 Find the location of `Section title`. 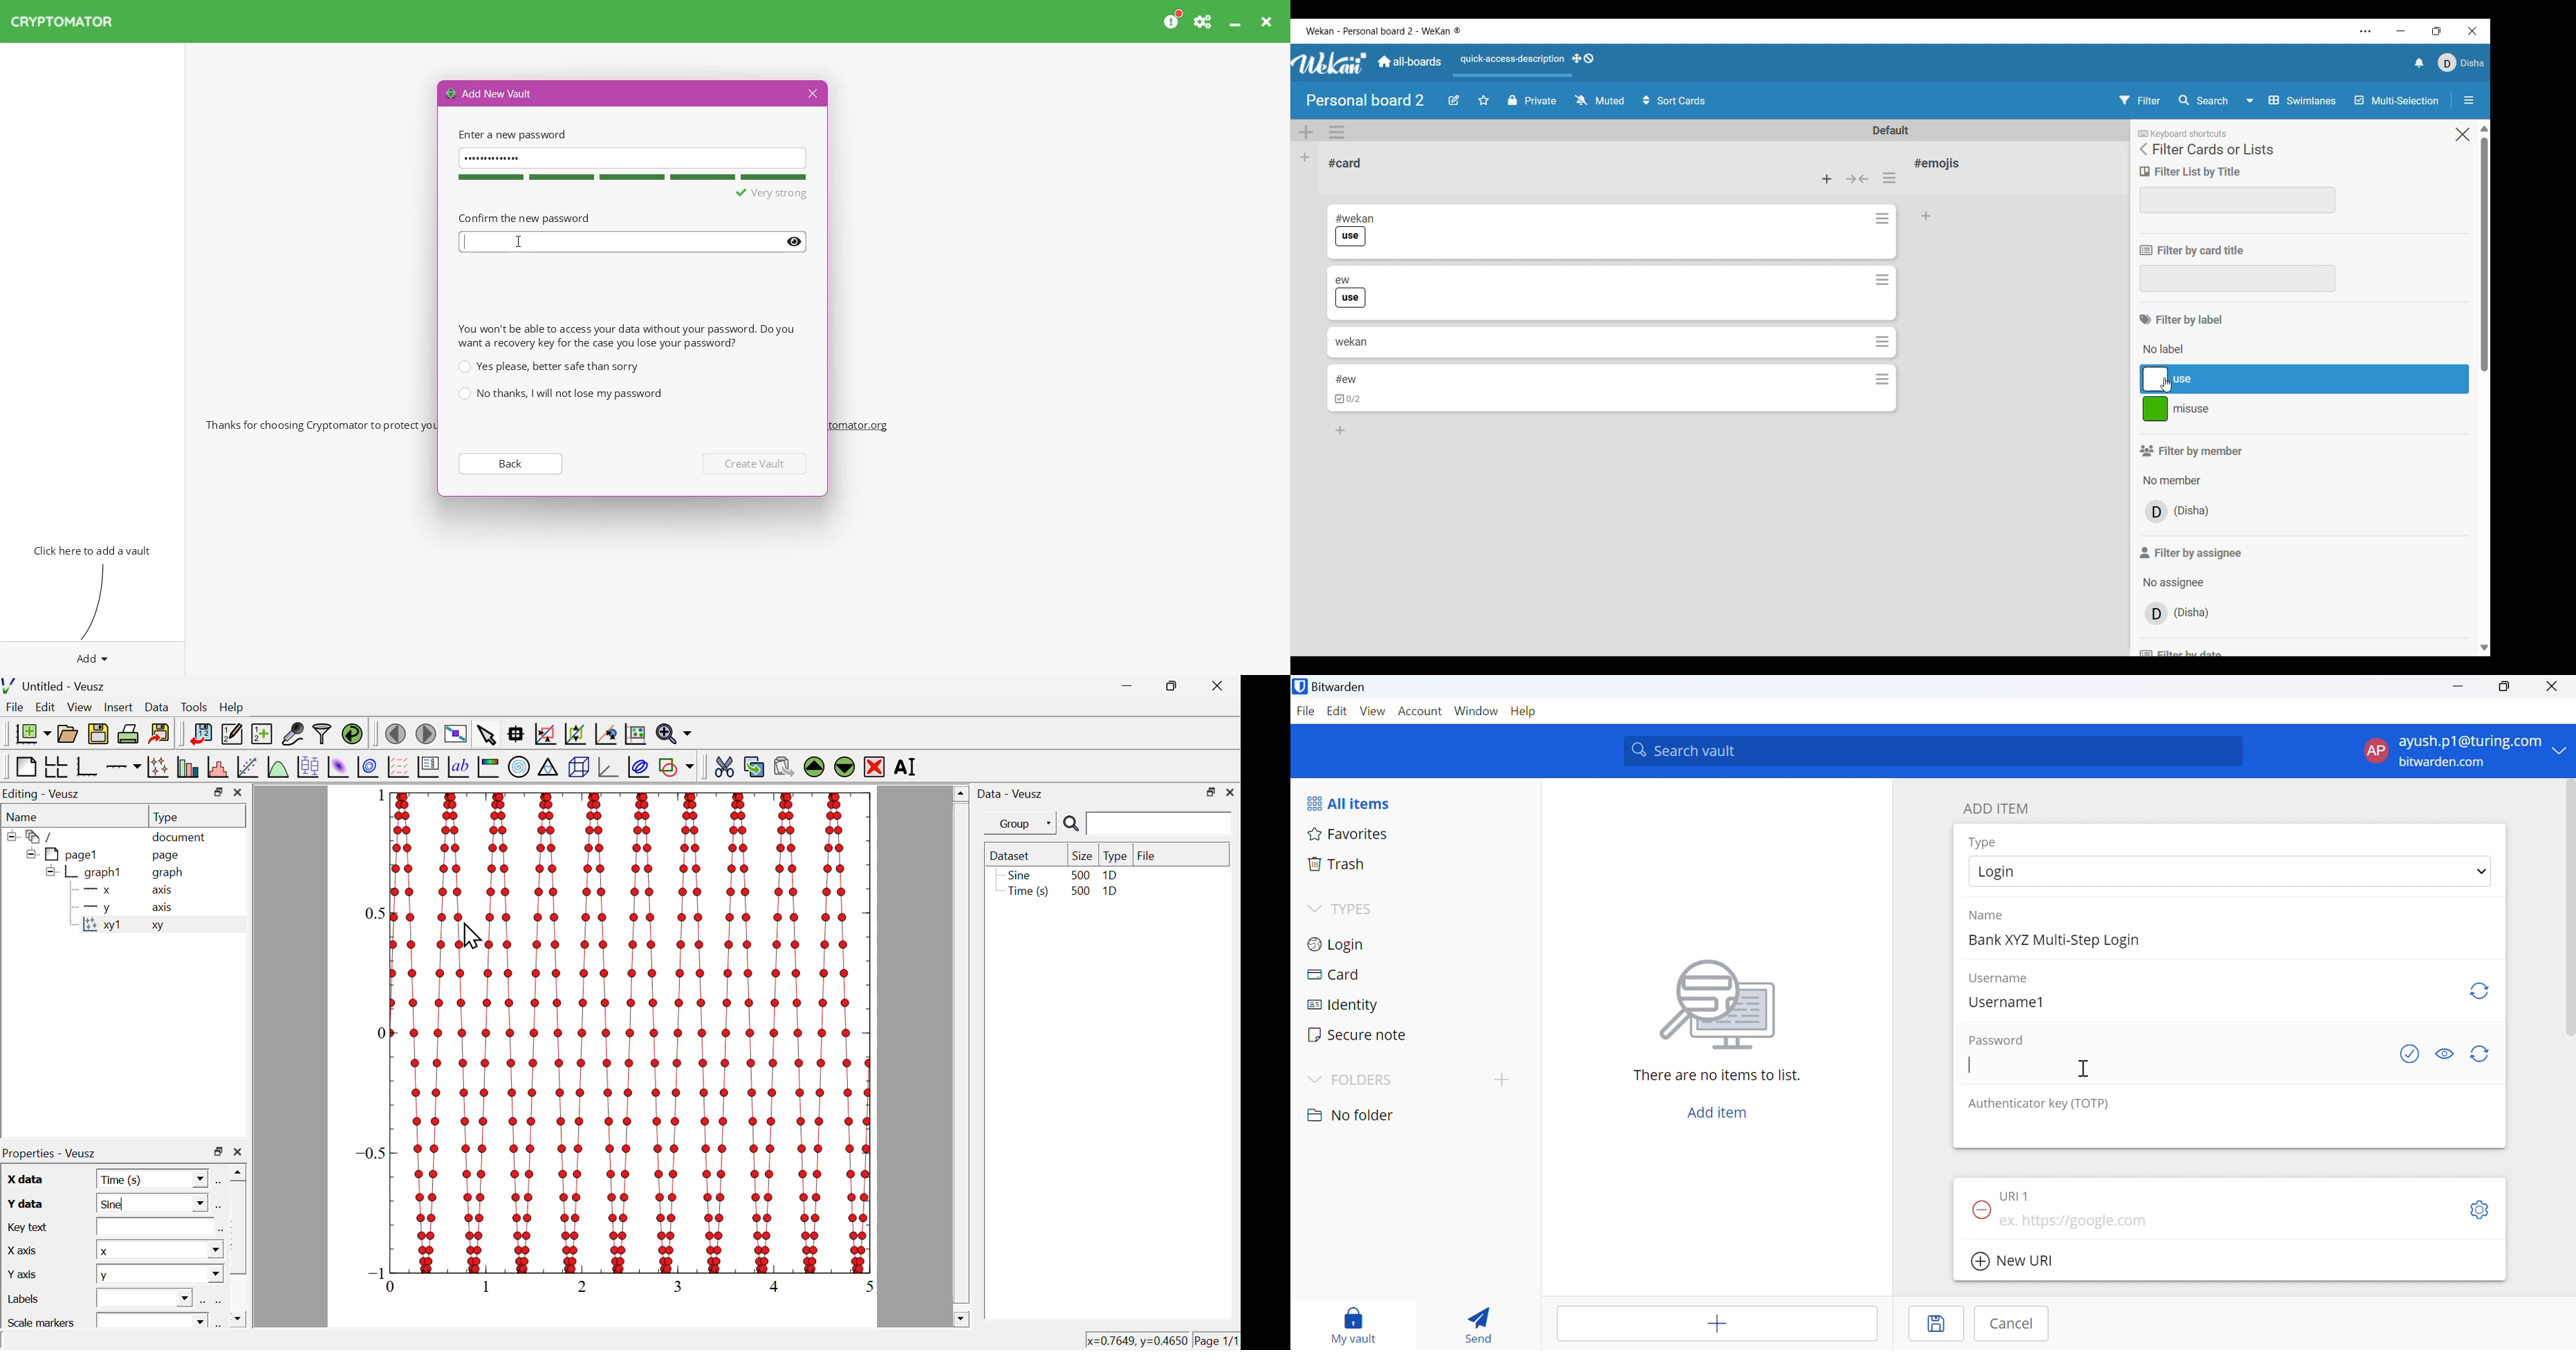

Section title is located at coordinates (2192, 552).